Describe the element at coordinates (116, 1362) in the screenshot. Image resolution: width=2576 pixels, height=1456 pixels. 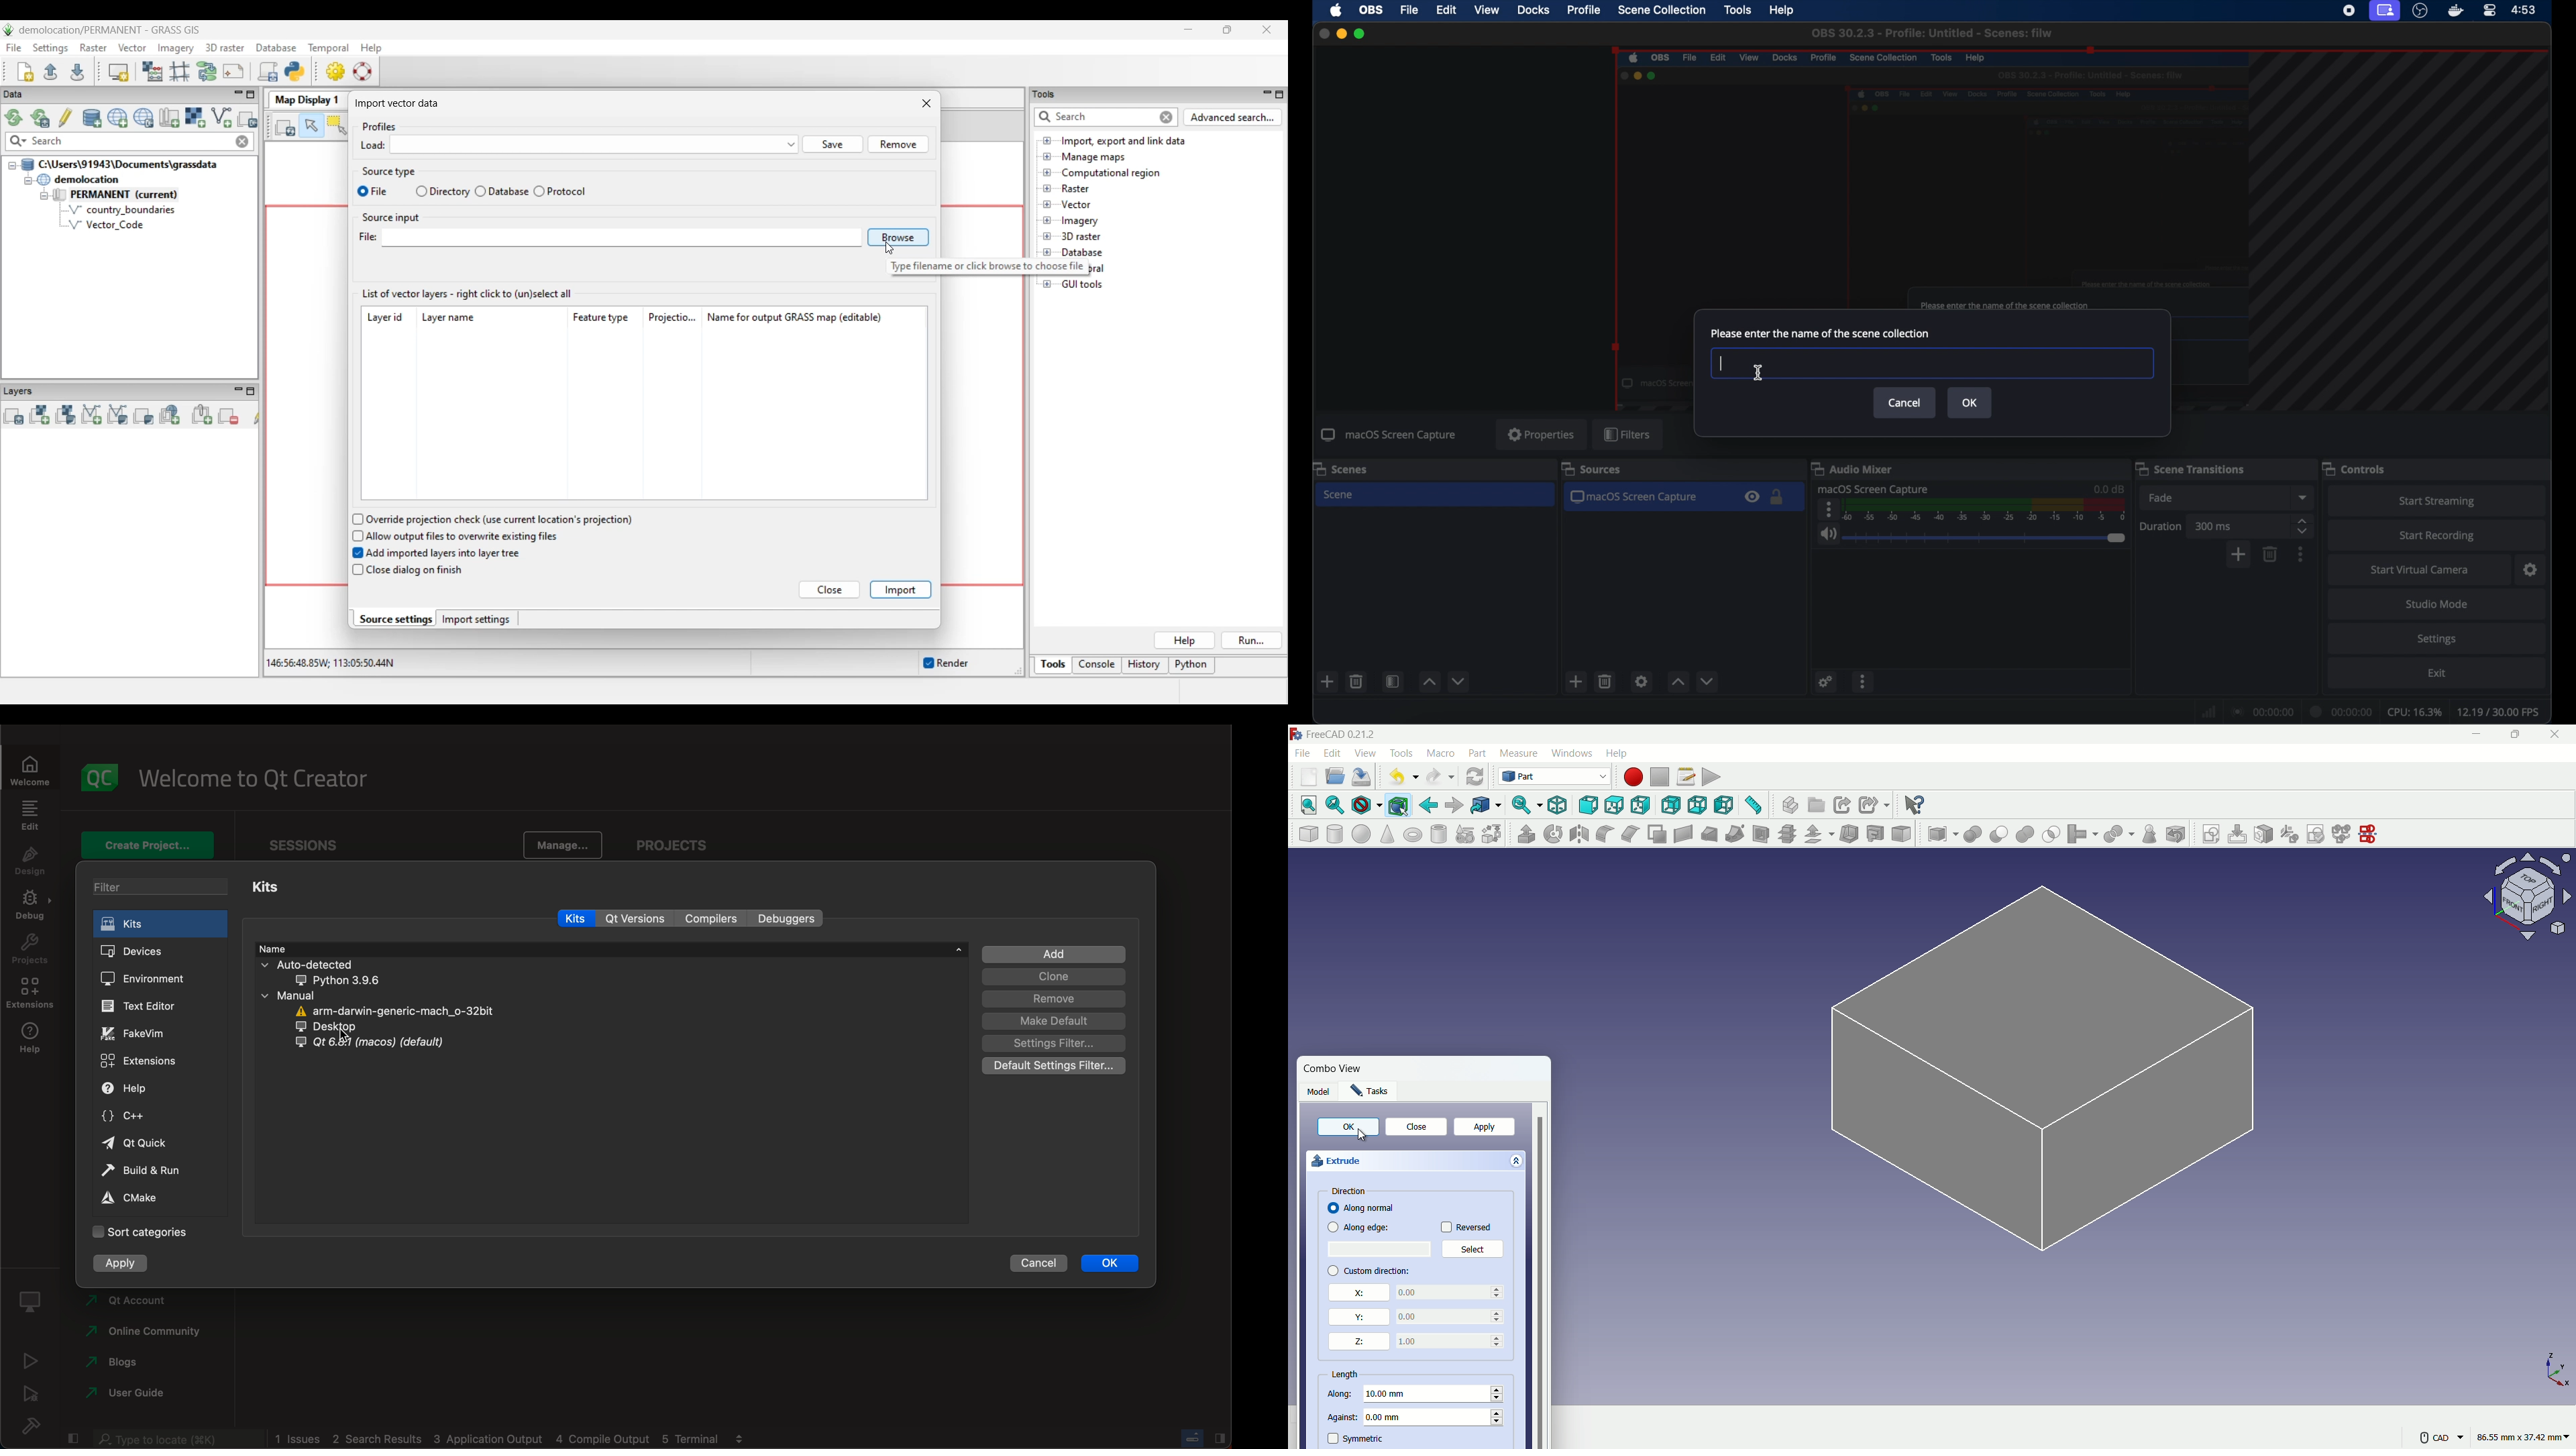
I see `blogs` at that location.